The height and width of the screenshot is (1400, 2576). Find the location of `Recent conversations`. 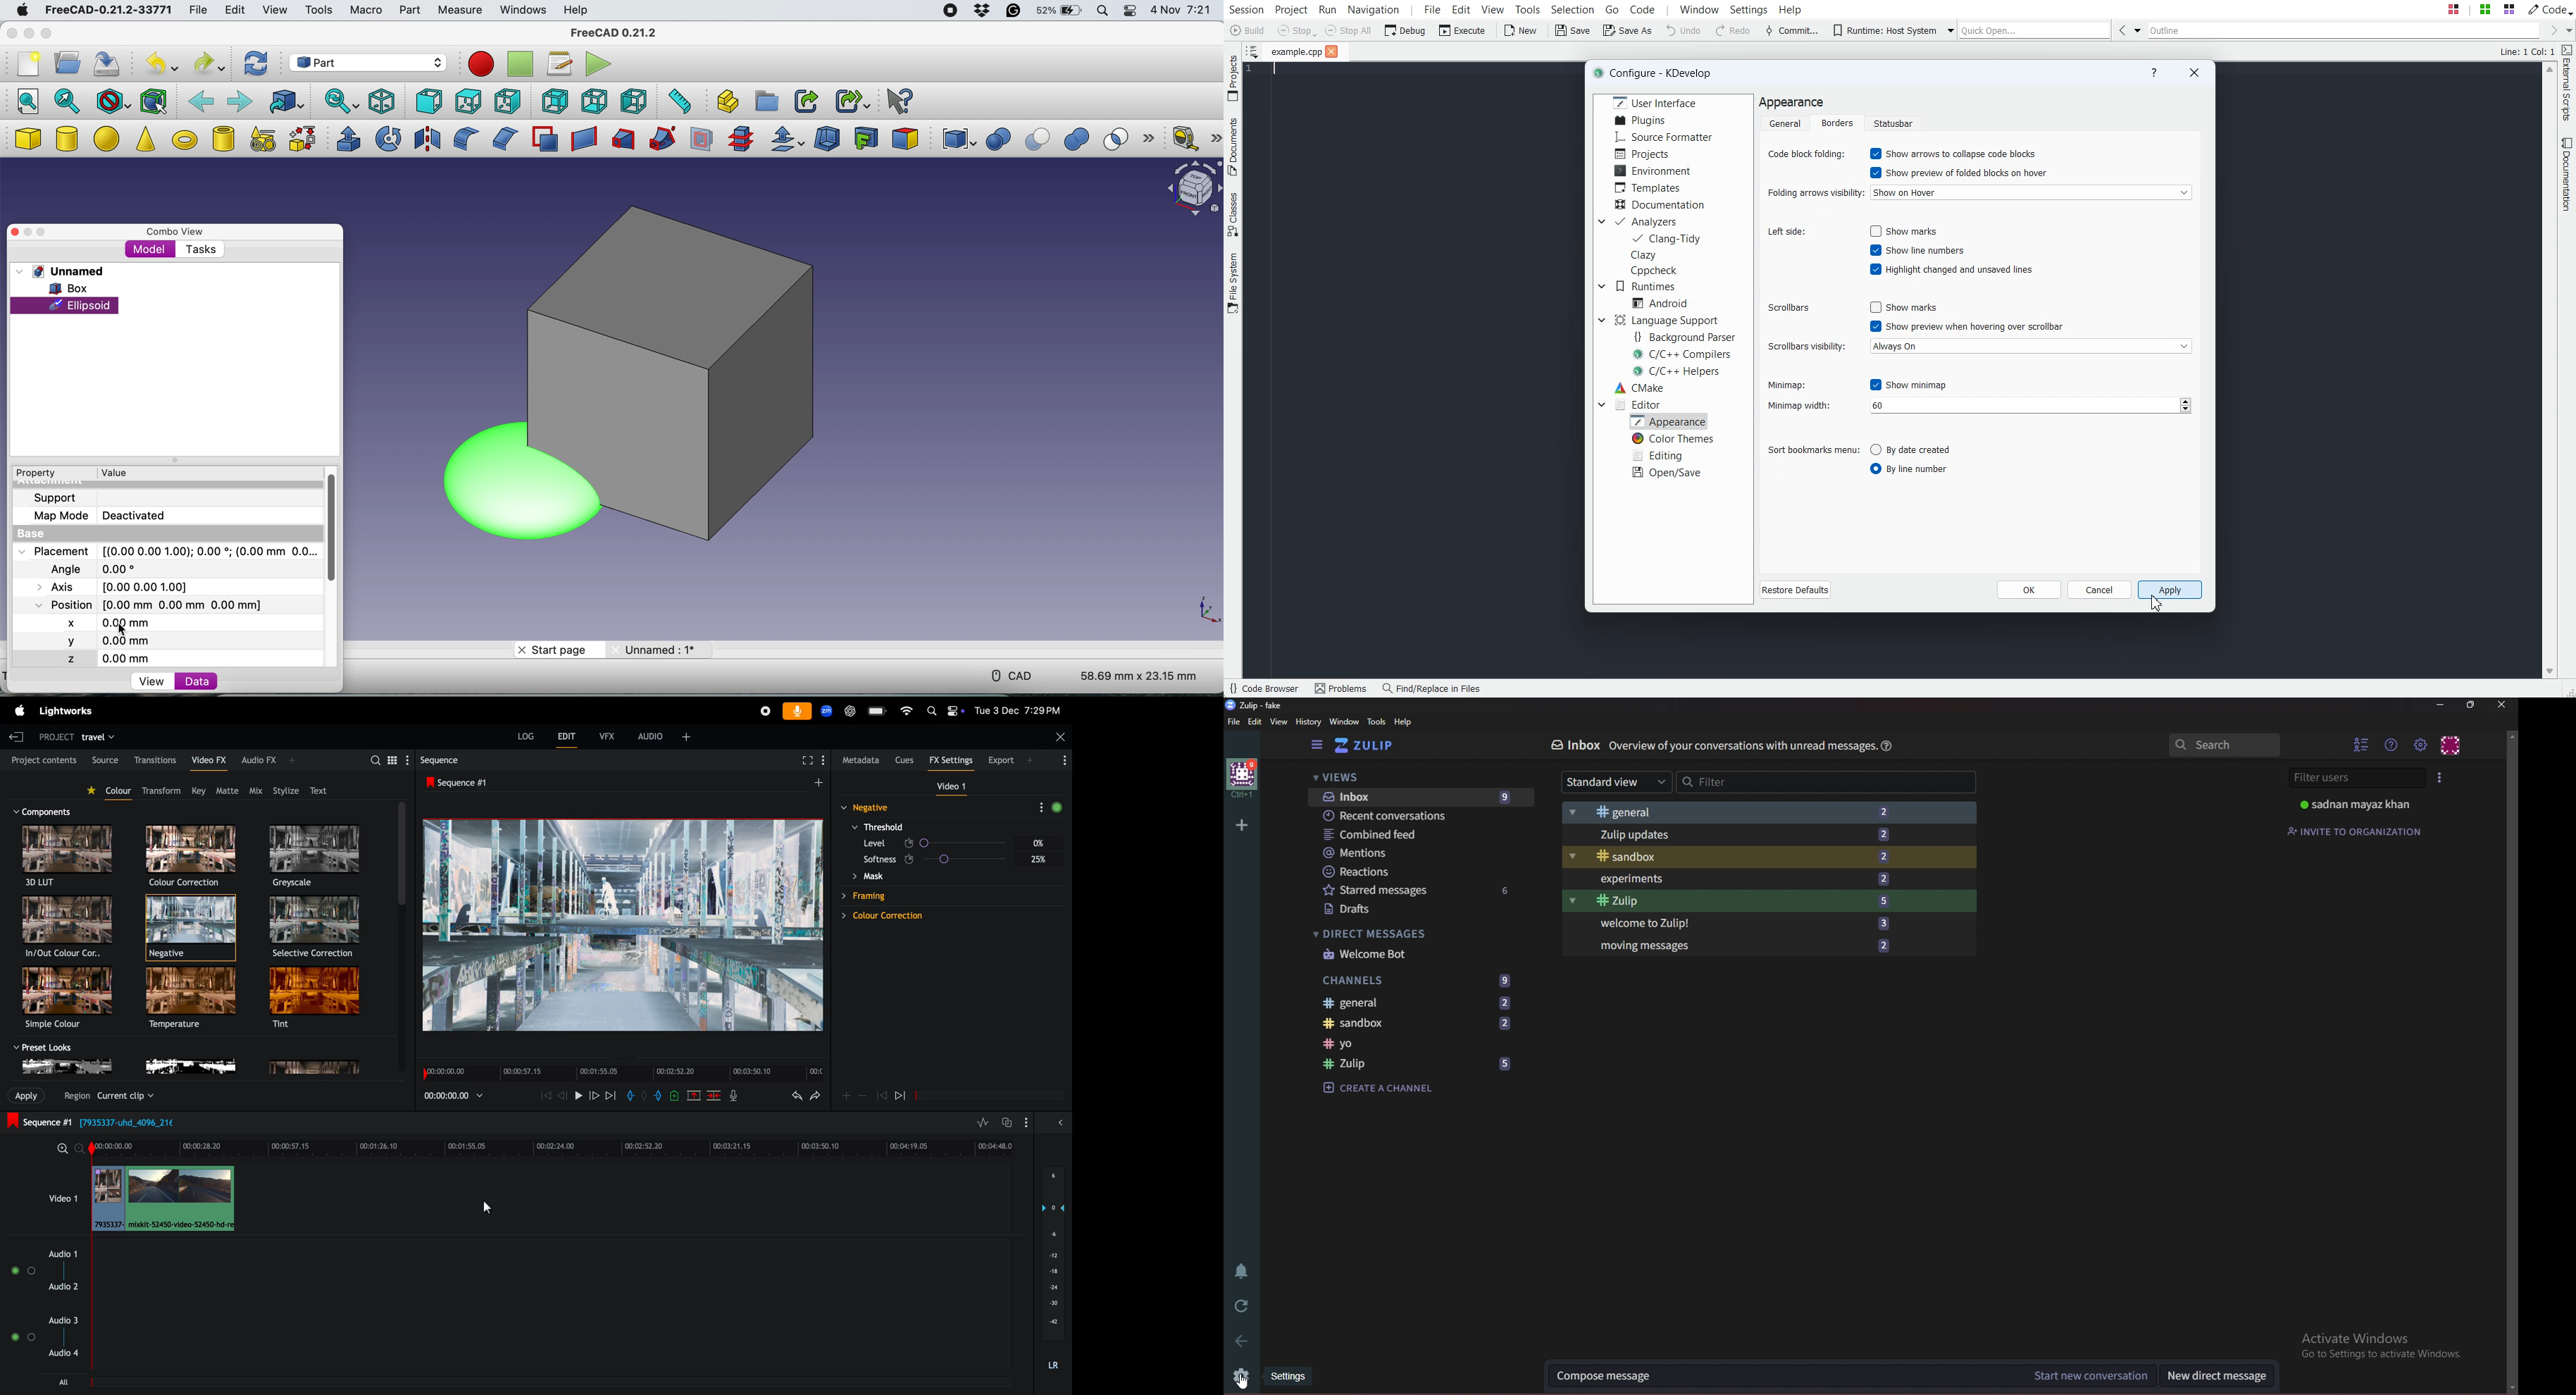

Recent conversations is located at coordinates (1419, 816).